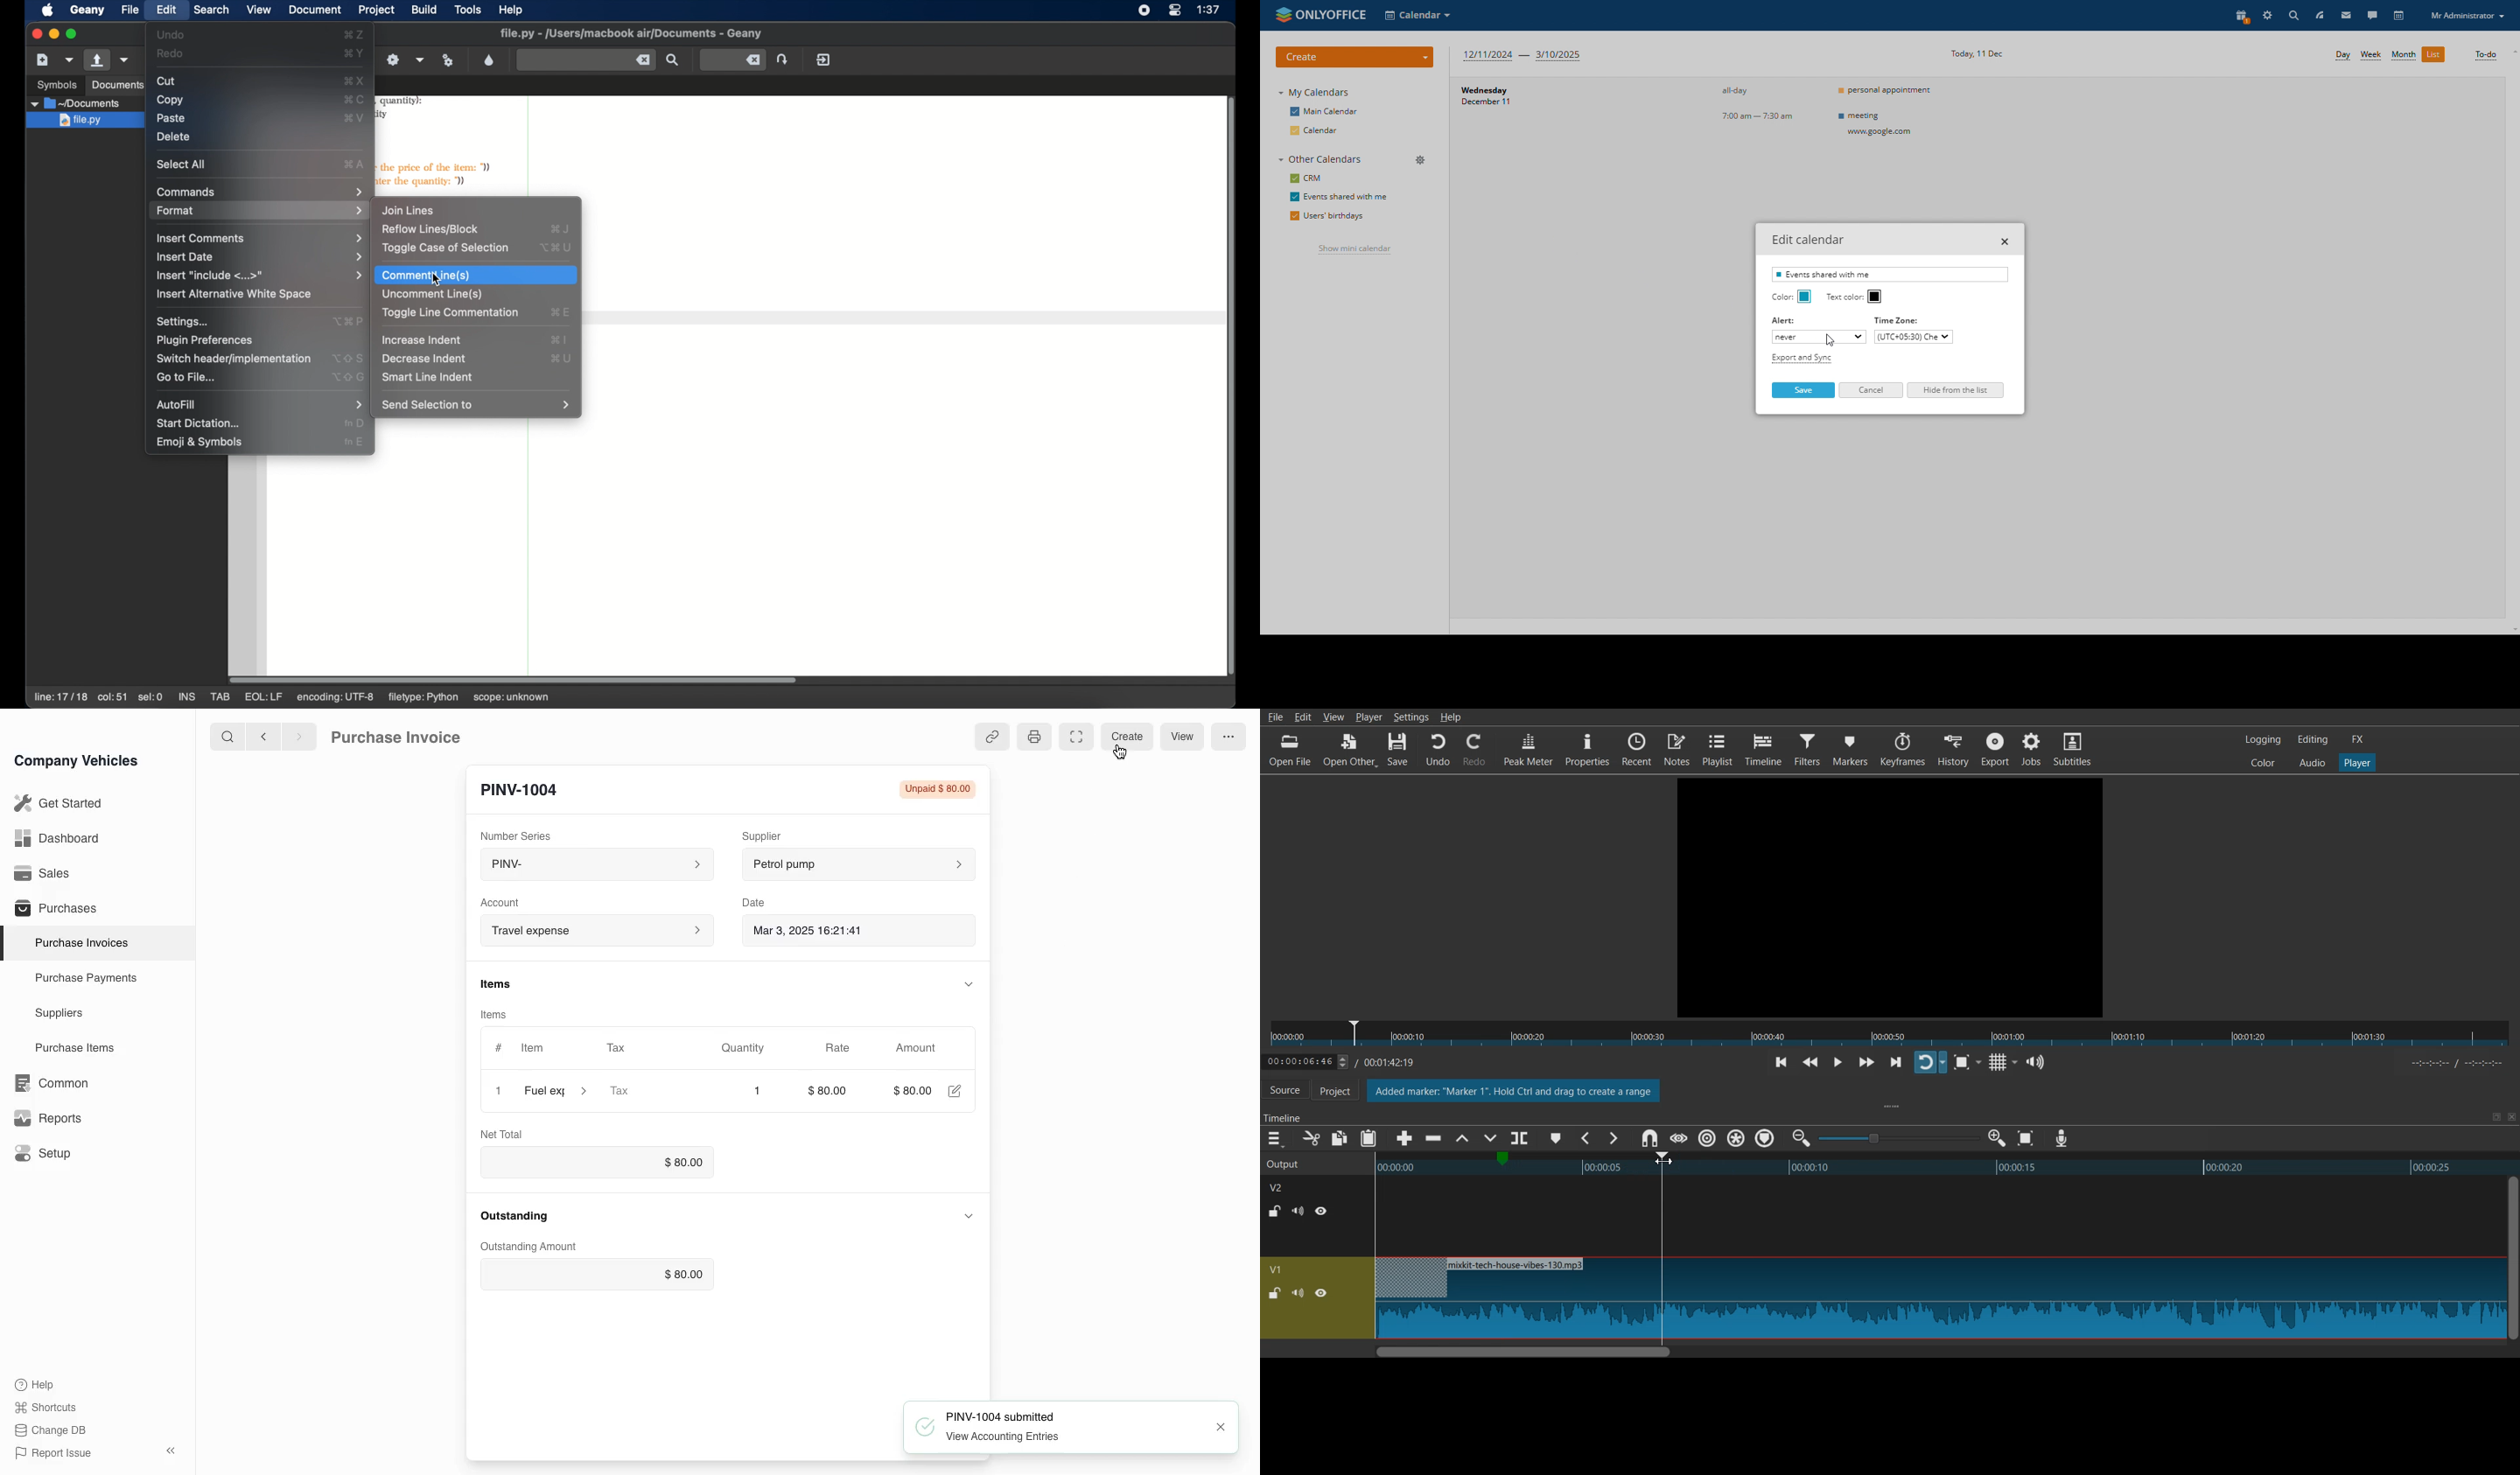  What do you see at coordinates (150, 697) in the screenshot?
I see `sel:0` at bounding box center [150, 697].